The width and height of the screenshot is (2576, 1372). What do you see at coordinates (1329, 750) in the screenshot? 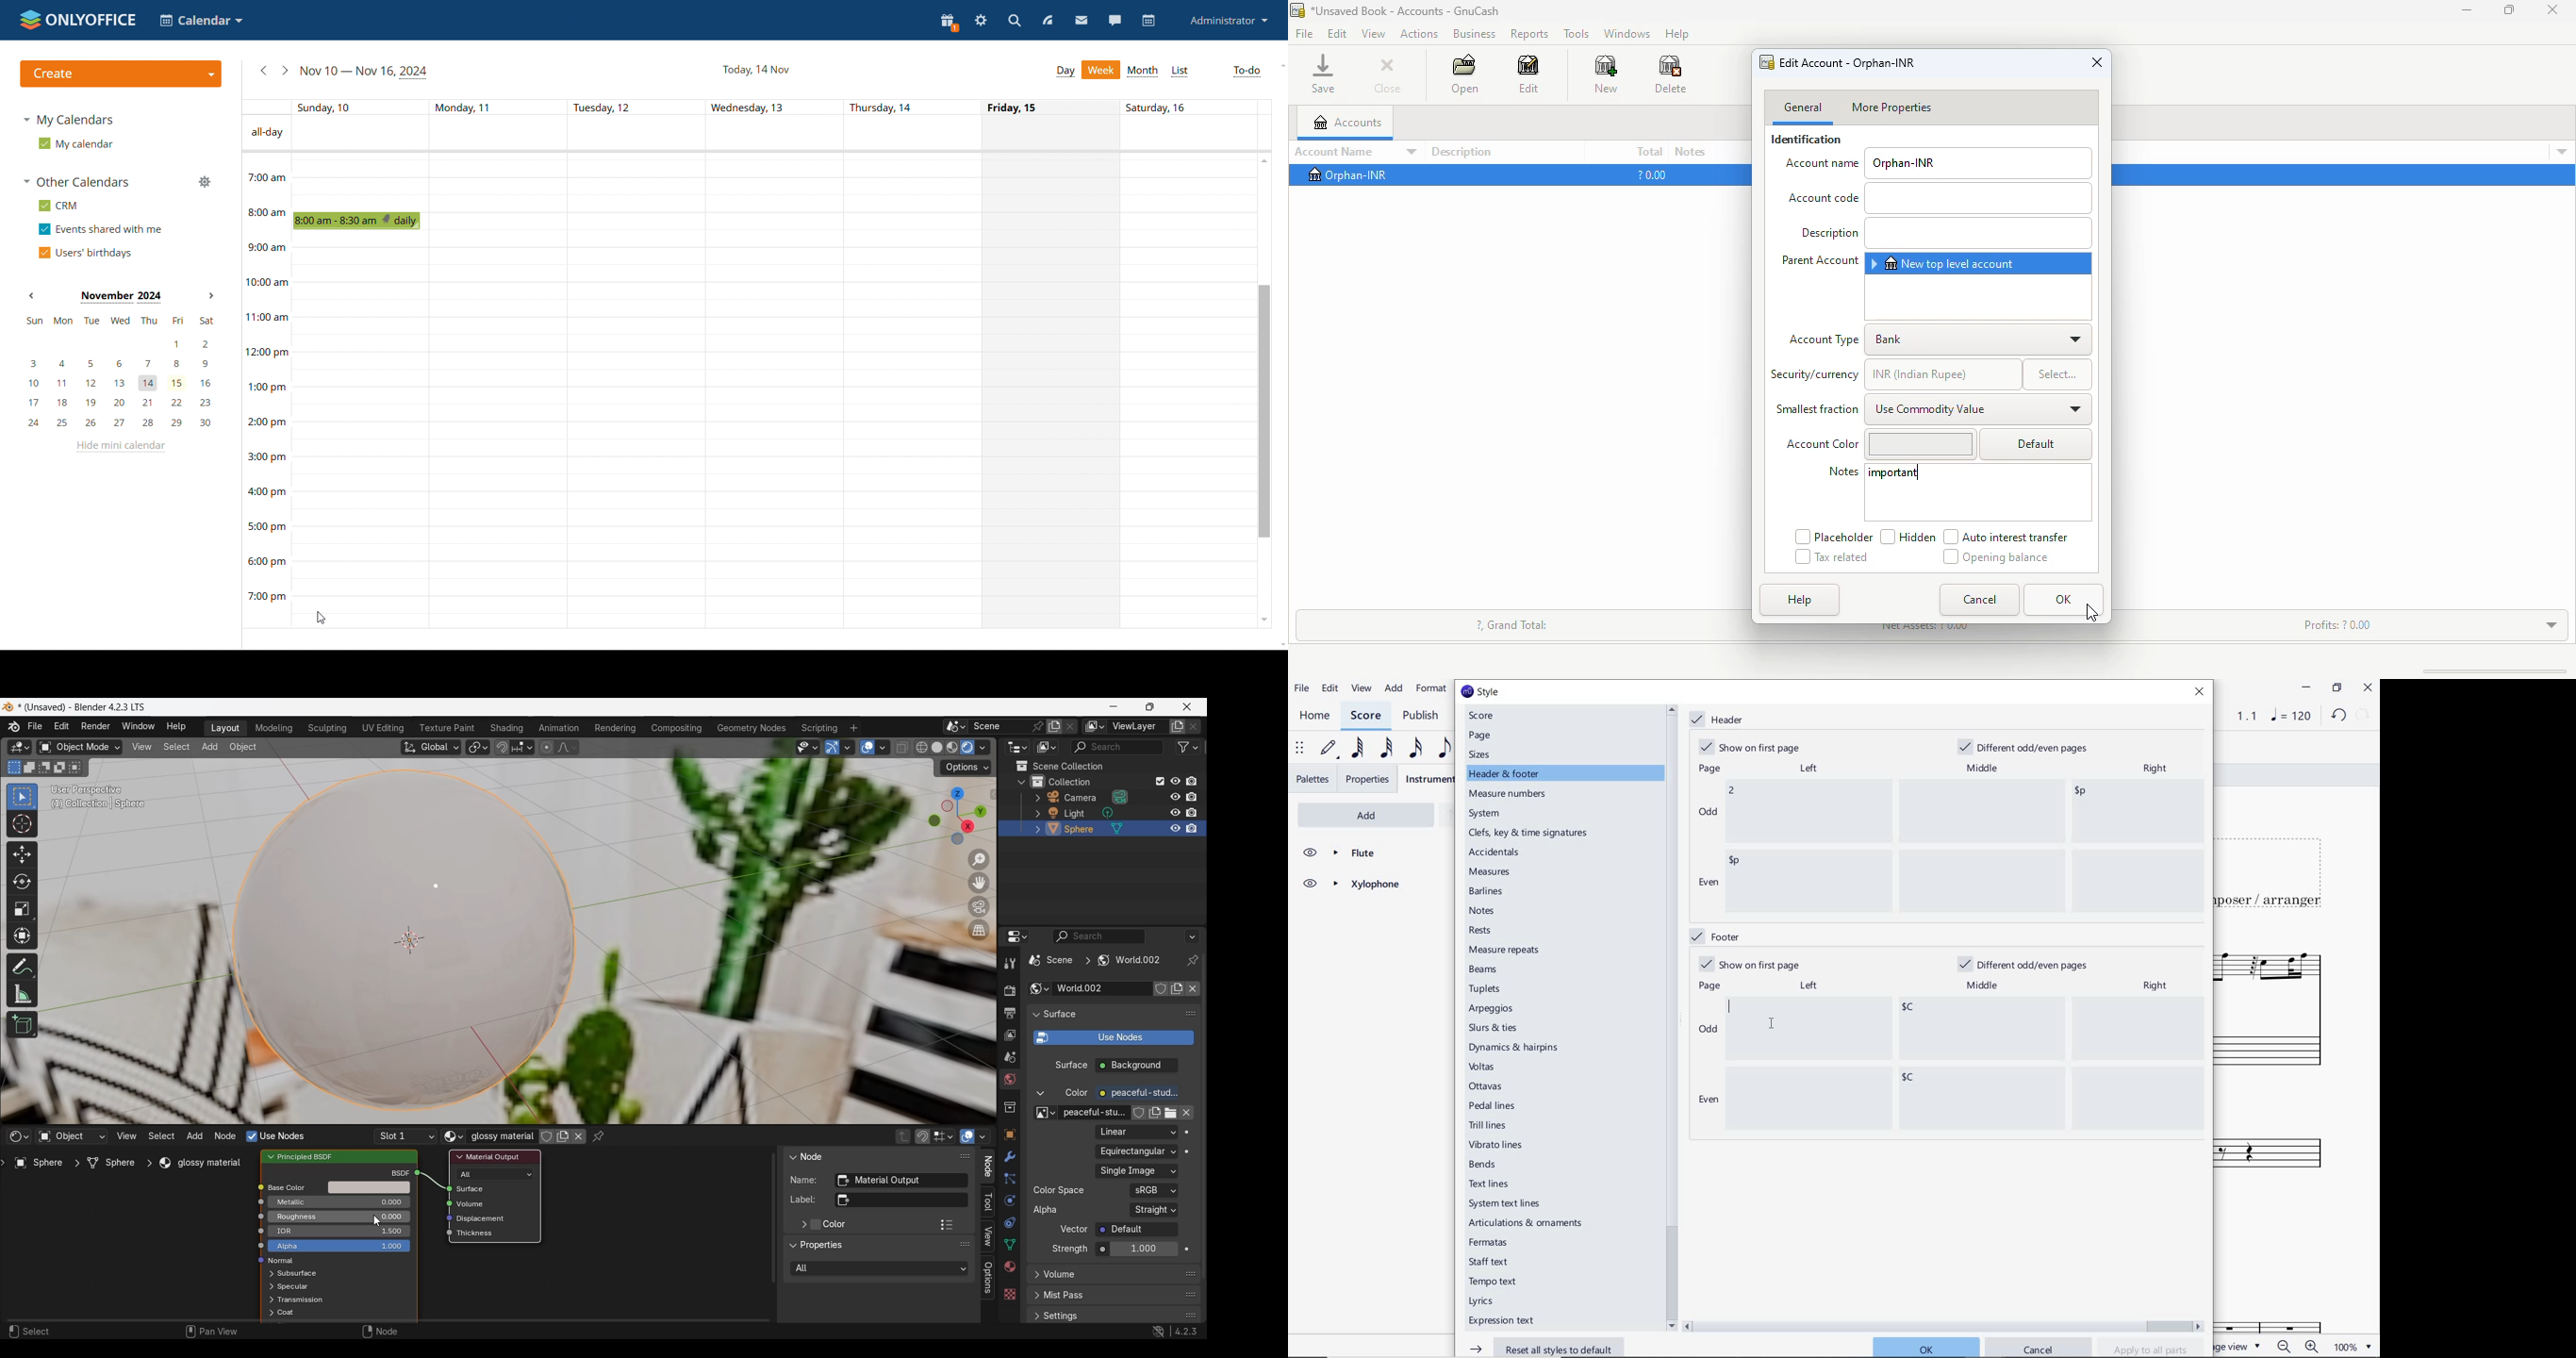
I see `DEFAULT (STEP TIME)` at bounding box center [1329, 750].